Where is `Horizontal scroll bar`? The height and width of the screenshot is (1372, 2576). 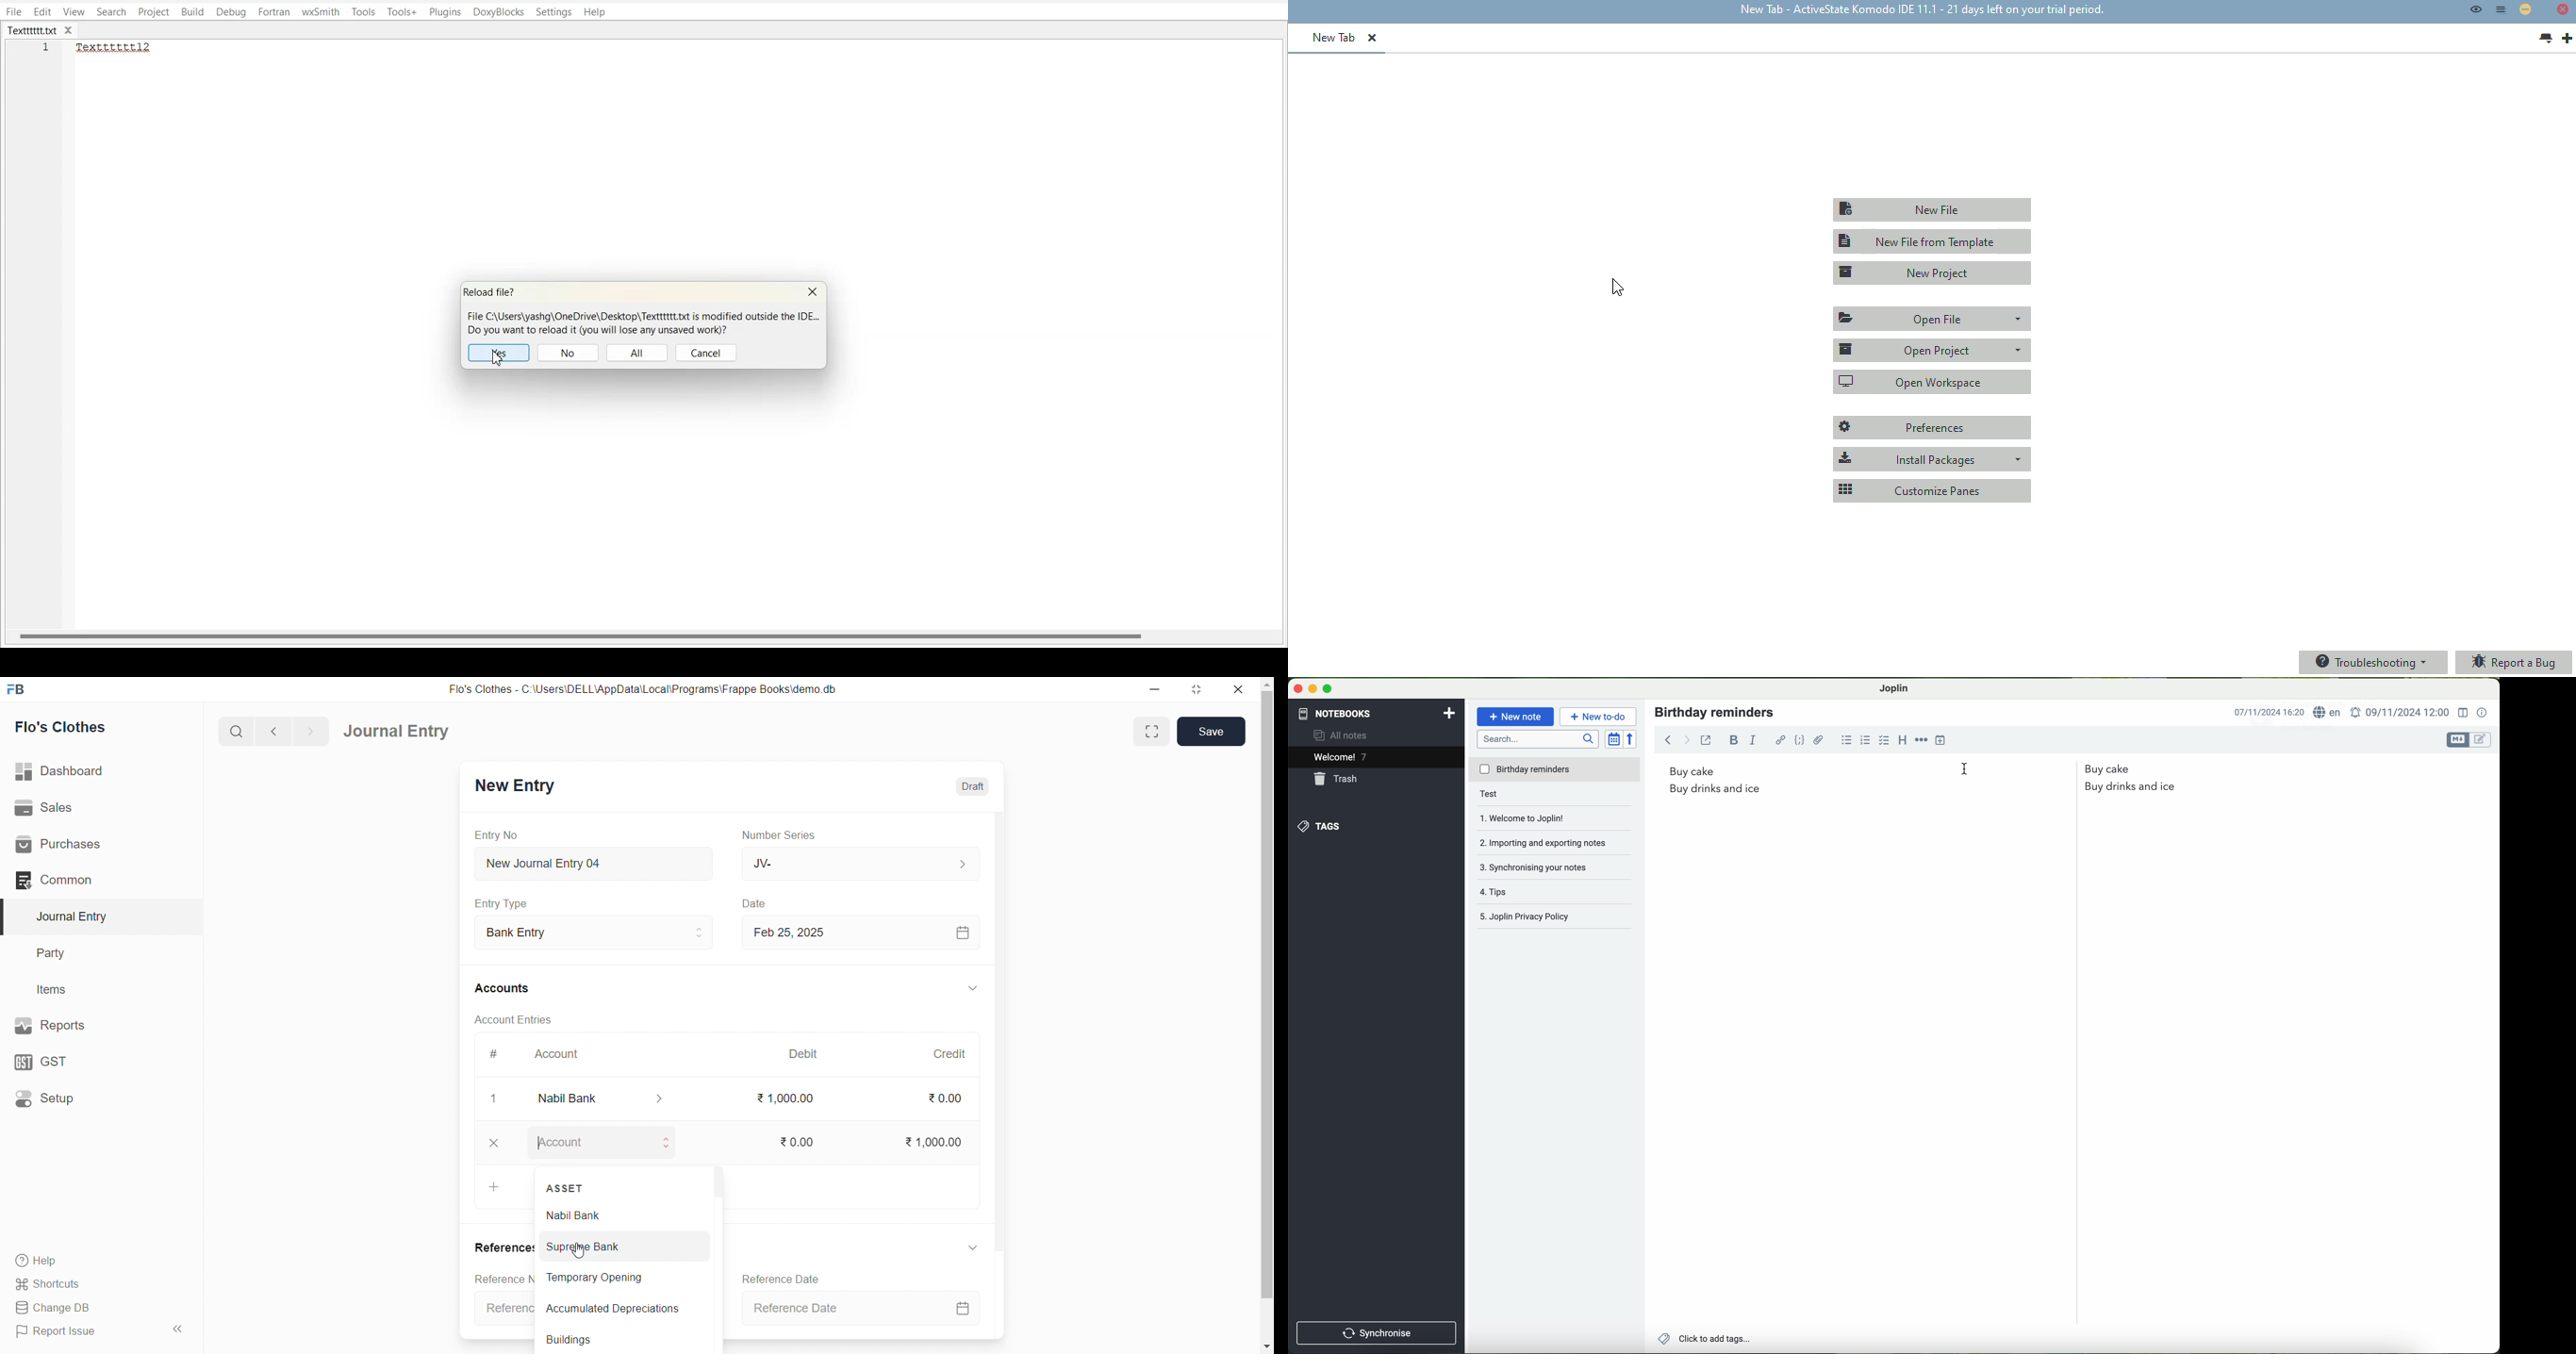
Horizontal scroll bar is located at coordinates (582, 635).